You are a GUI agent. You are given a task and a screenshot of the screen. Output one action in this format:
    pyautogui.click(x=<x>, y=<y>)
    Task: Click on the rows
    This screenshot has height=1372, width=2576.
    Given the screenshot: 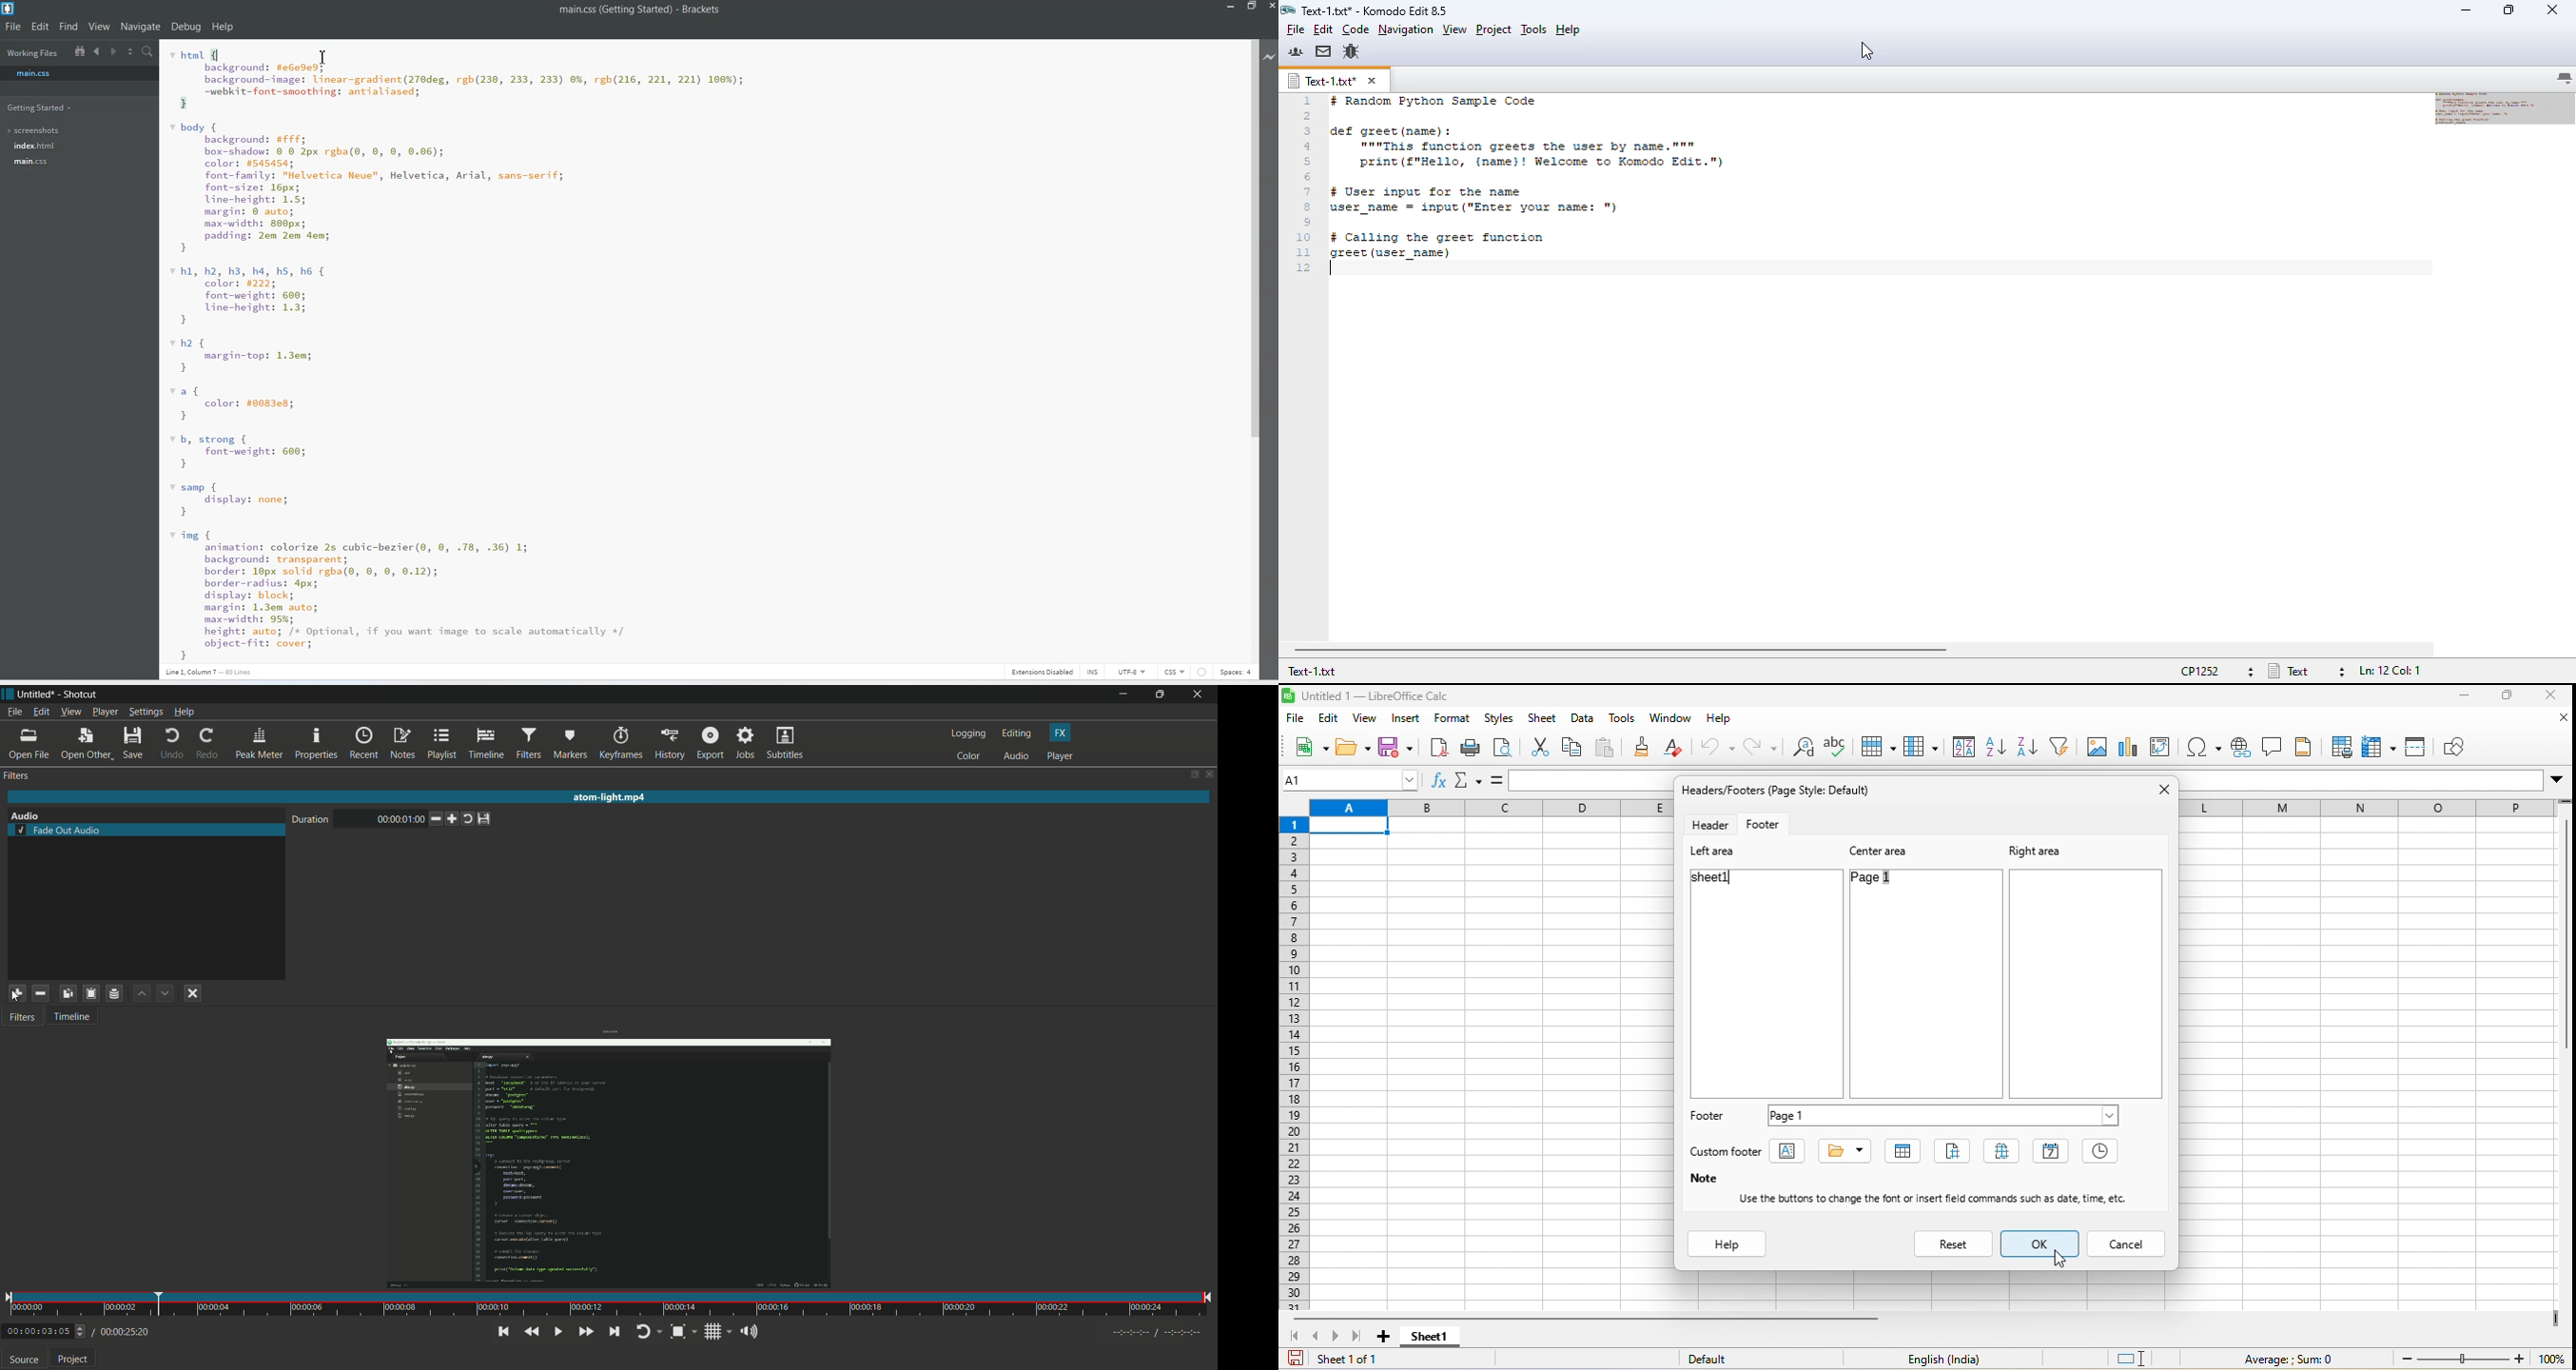 What is the action you would take?
    pyautogui.click(x=1292, y=1063)
    